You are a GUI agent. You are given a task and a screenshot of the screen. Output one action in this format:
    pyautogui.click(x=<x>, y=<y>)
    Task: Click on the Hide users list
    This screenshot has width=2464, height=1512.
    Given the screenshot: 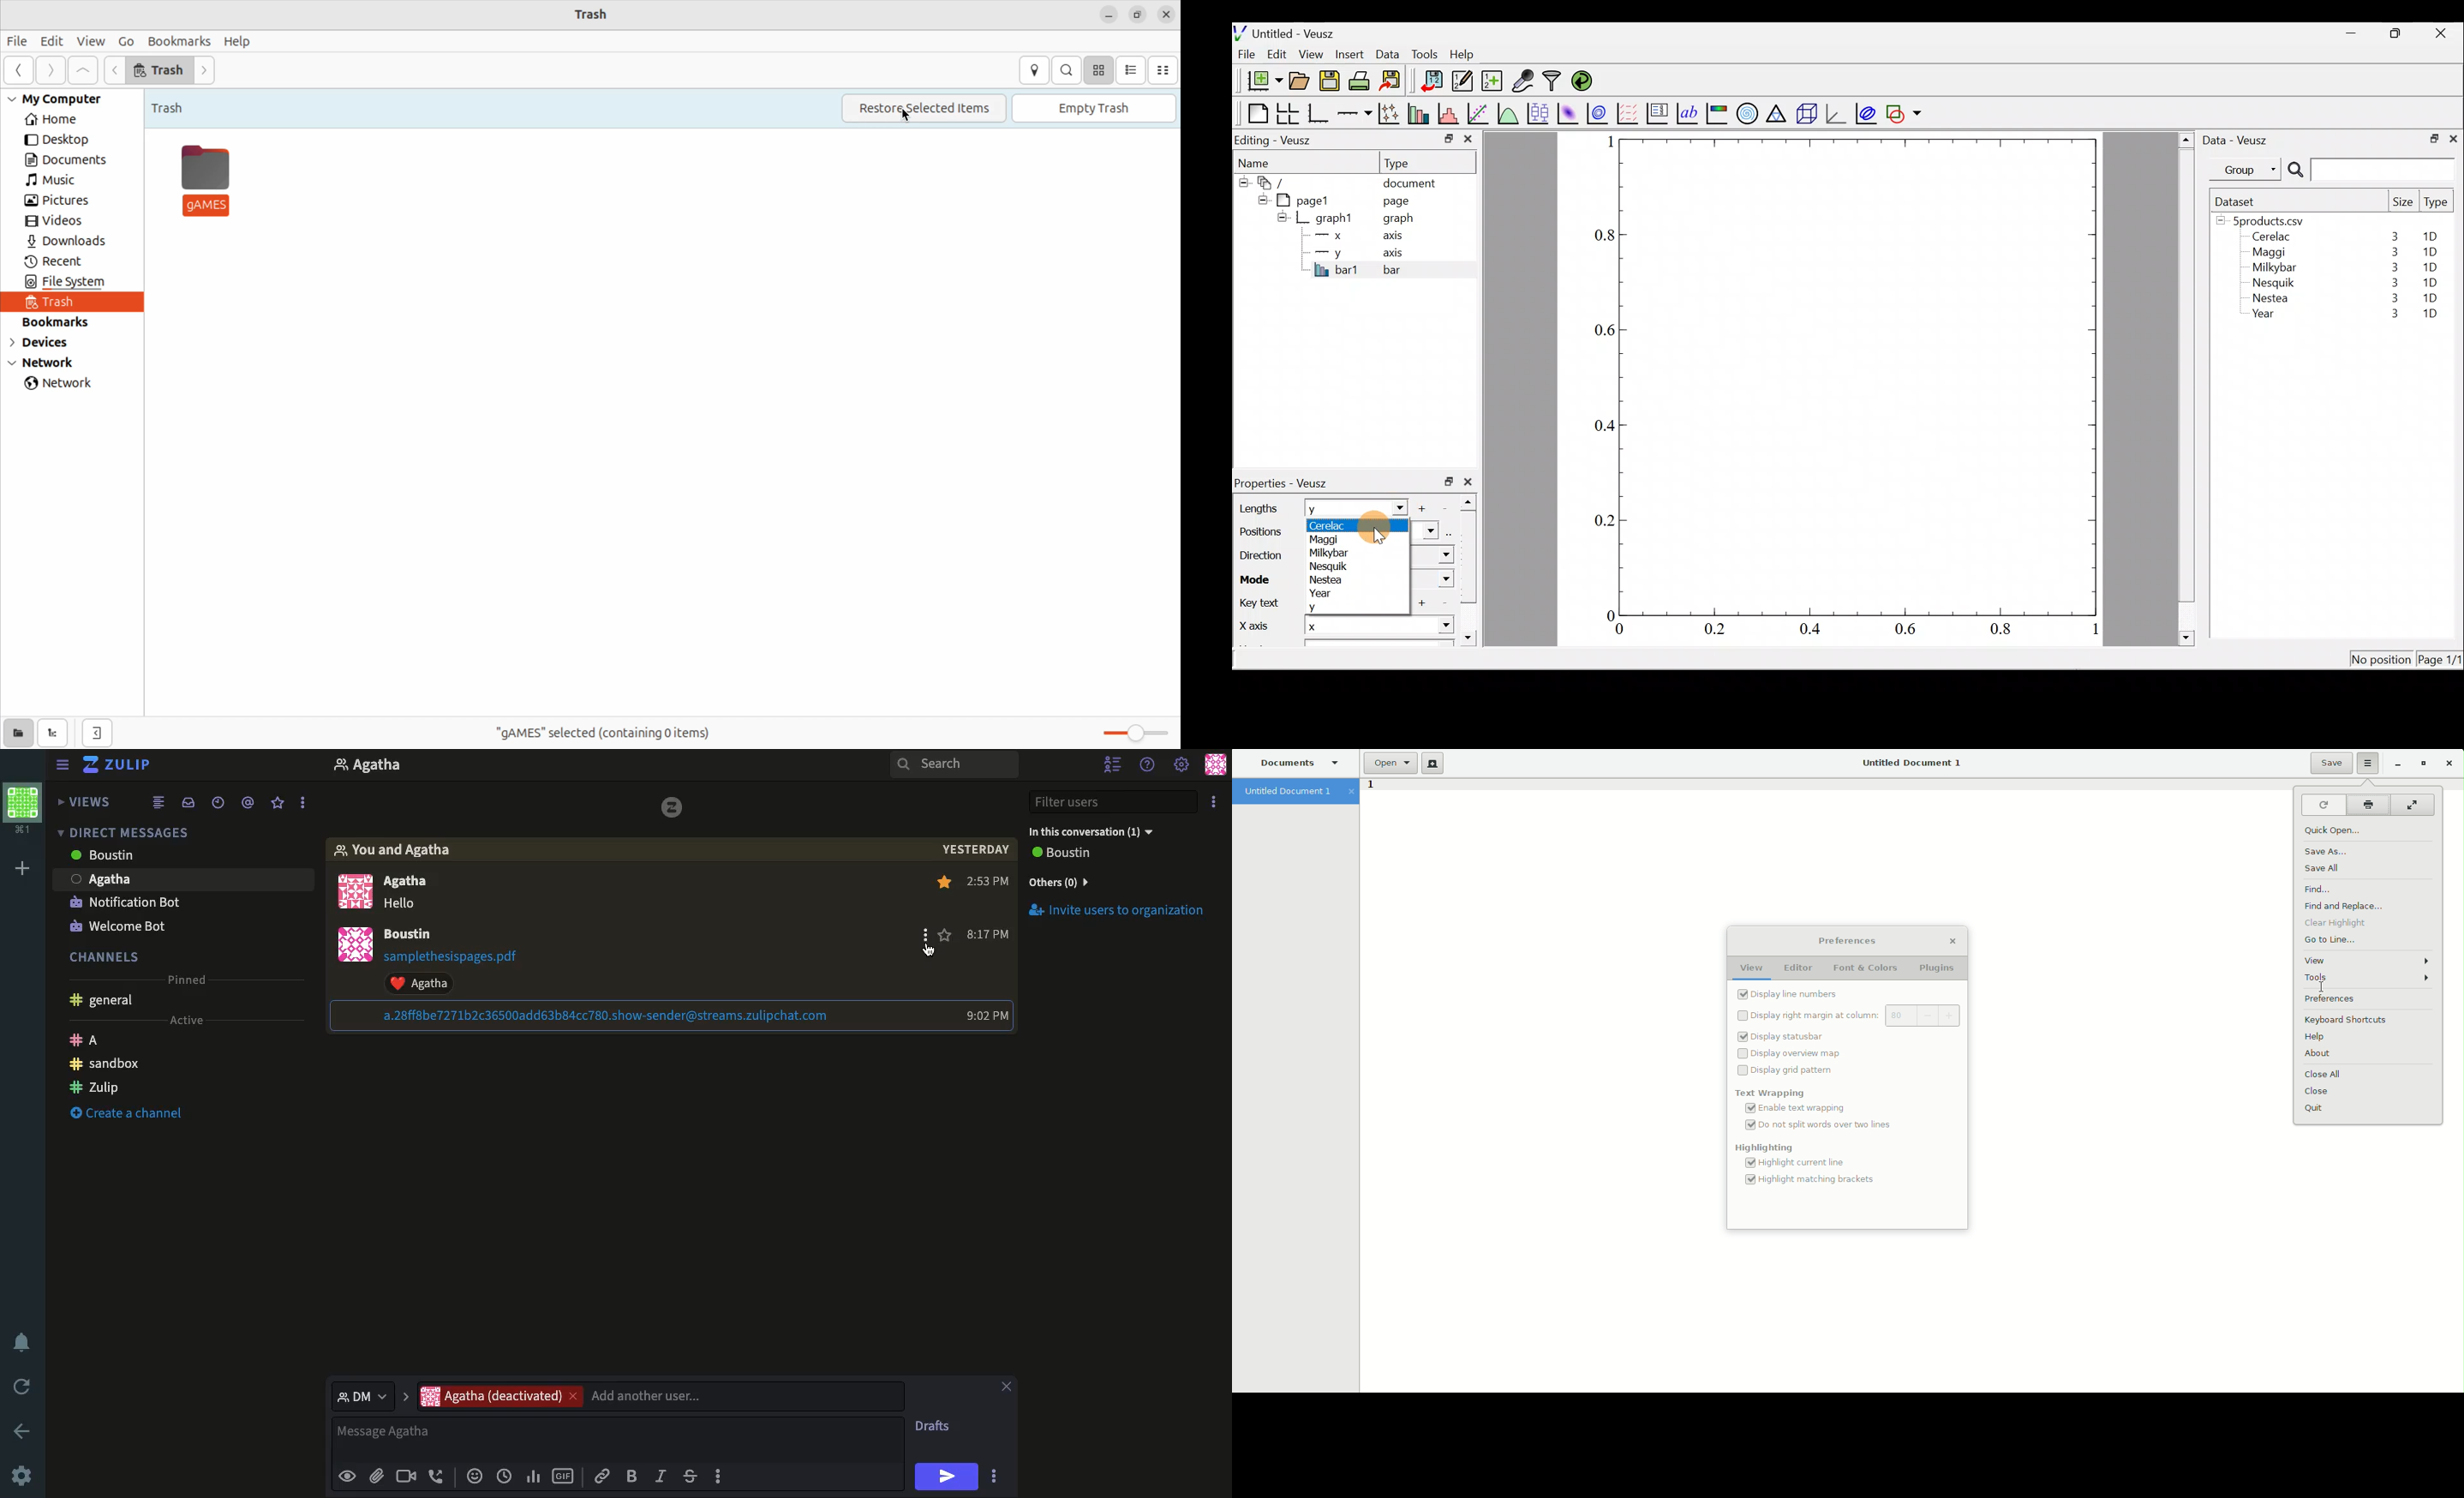 What is the action you would take?
    pyautogui.click(x=1112, y=763)
    